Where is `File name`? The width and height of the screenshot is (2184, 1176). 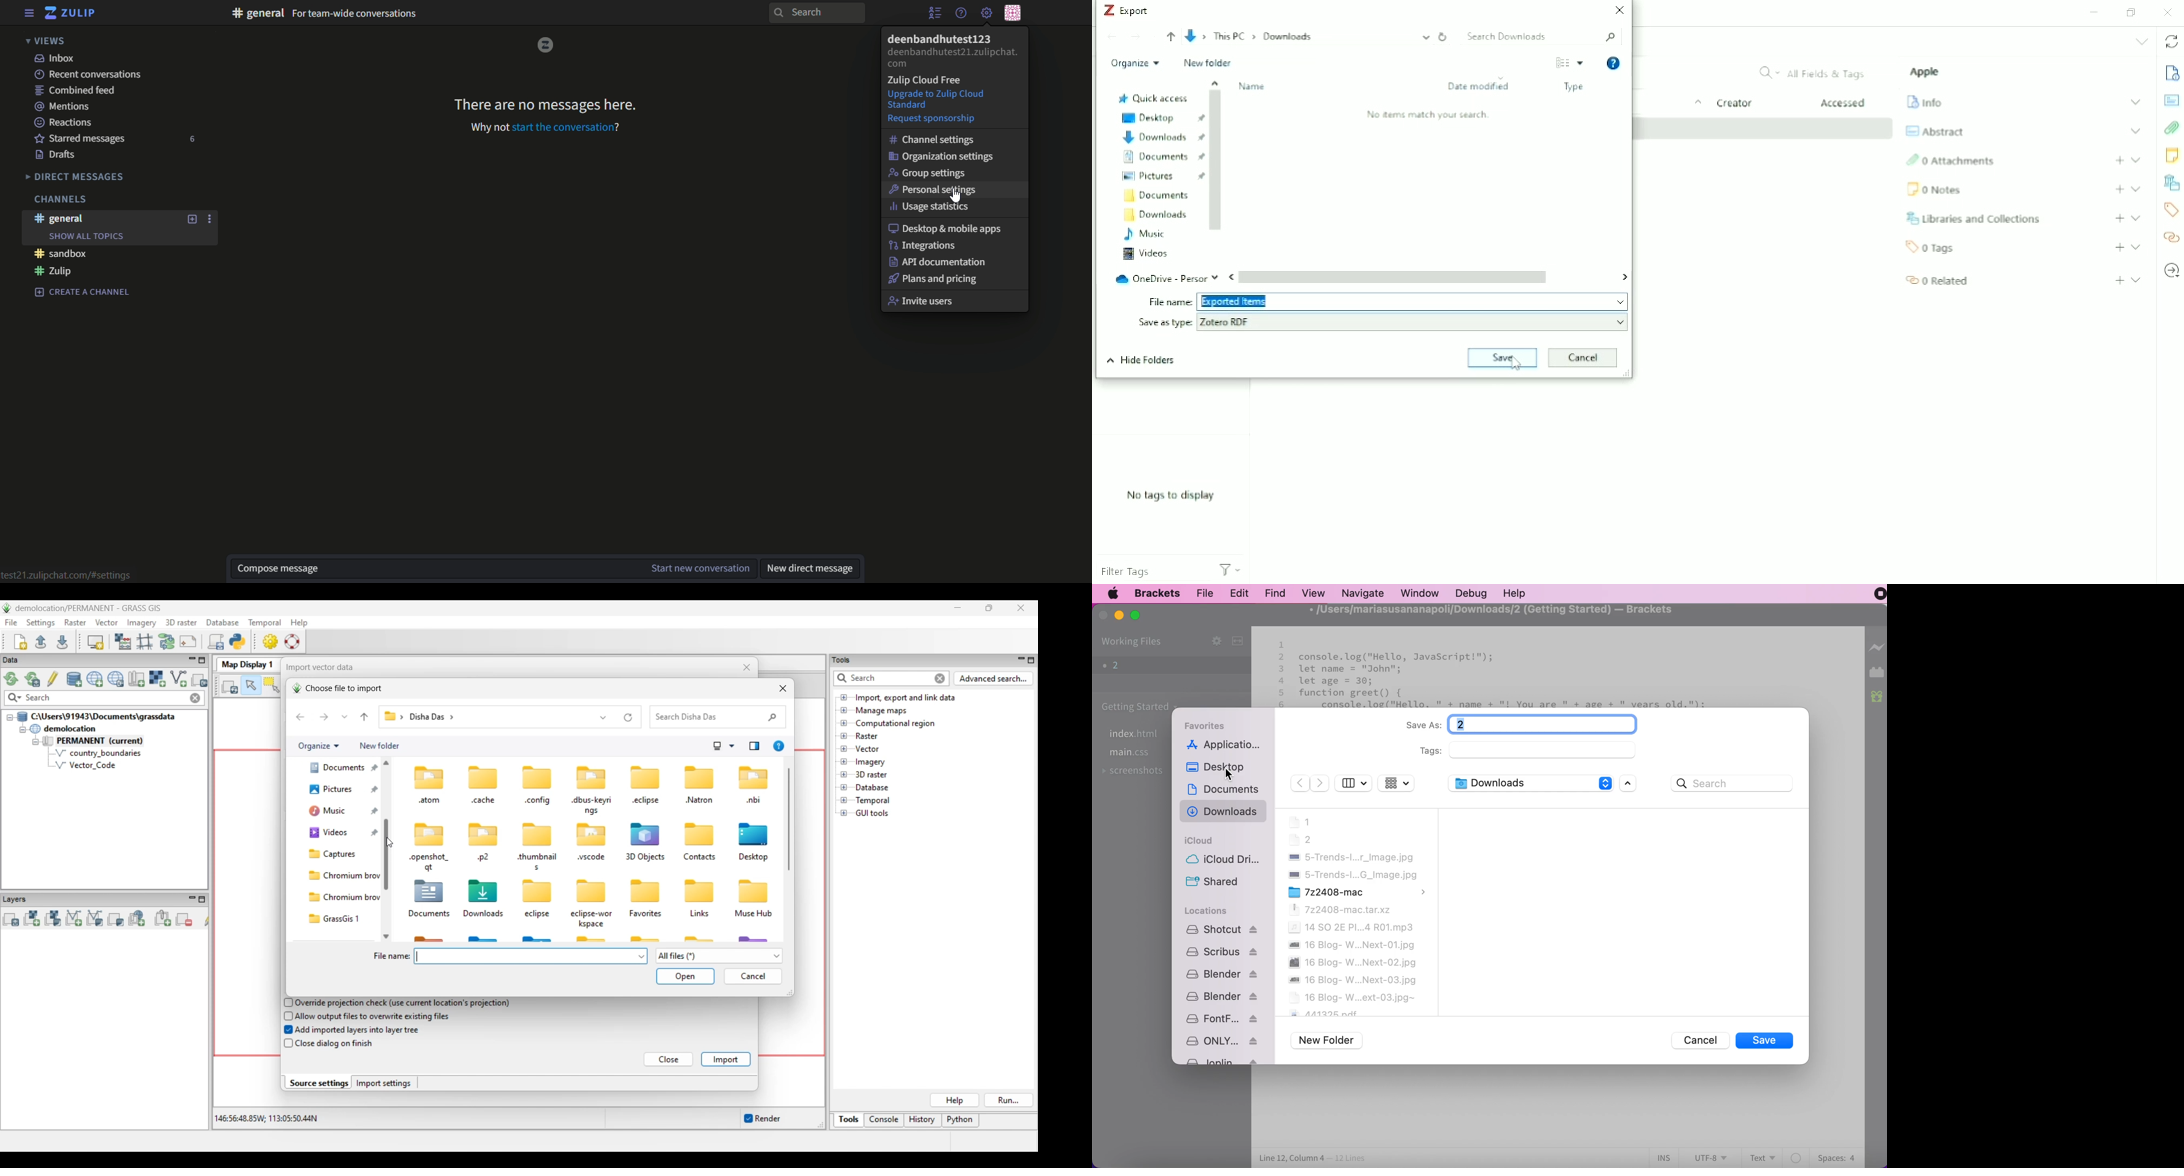 File name is located at coordinates (1170, 303).